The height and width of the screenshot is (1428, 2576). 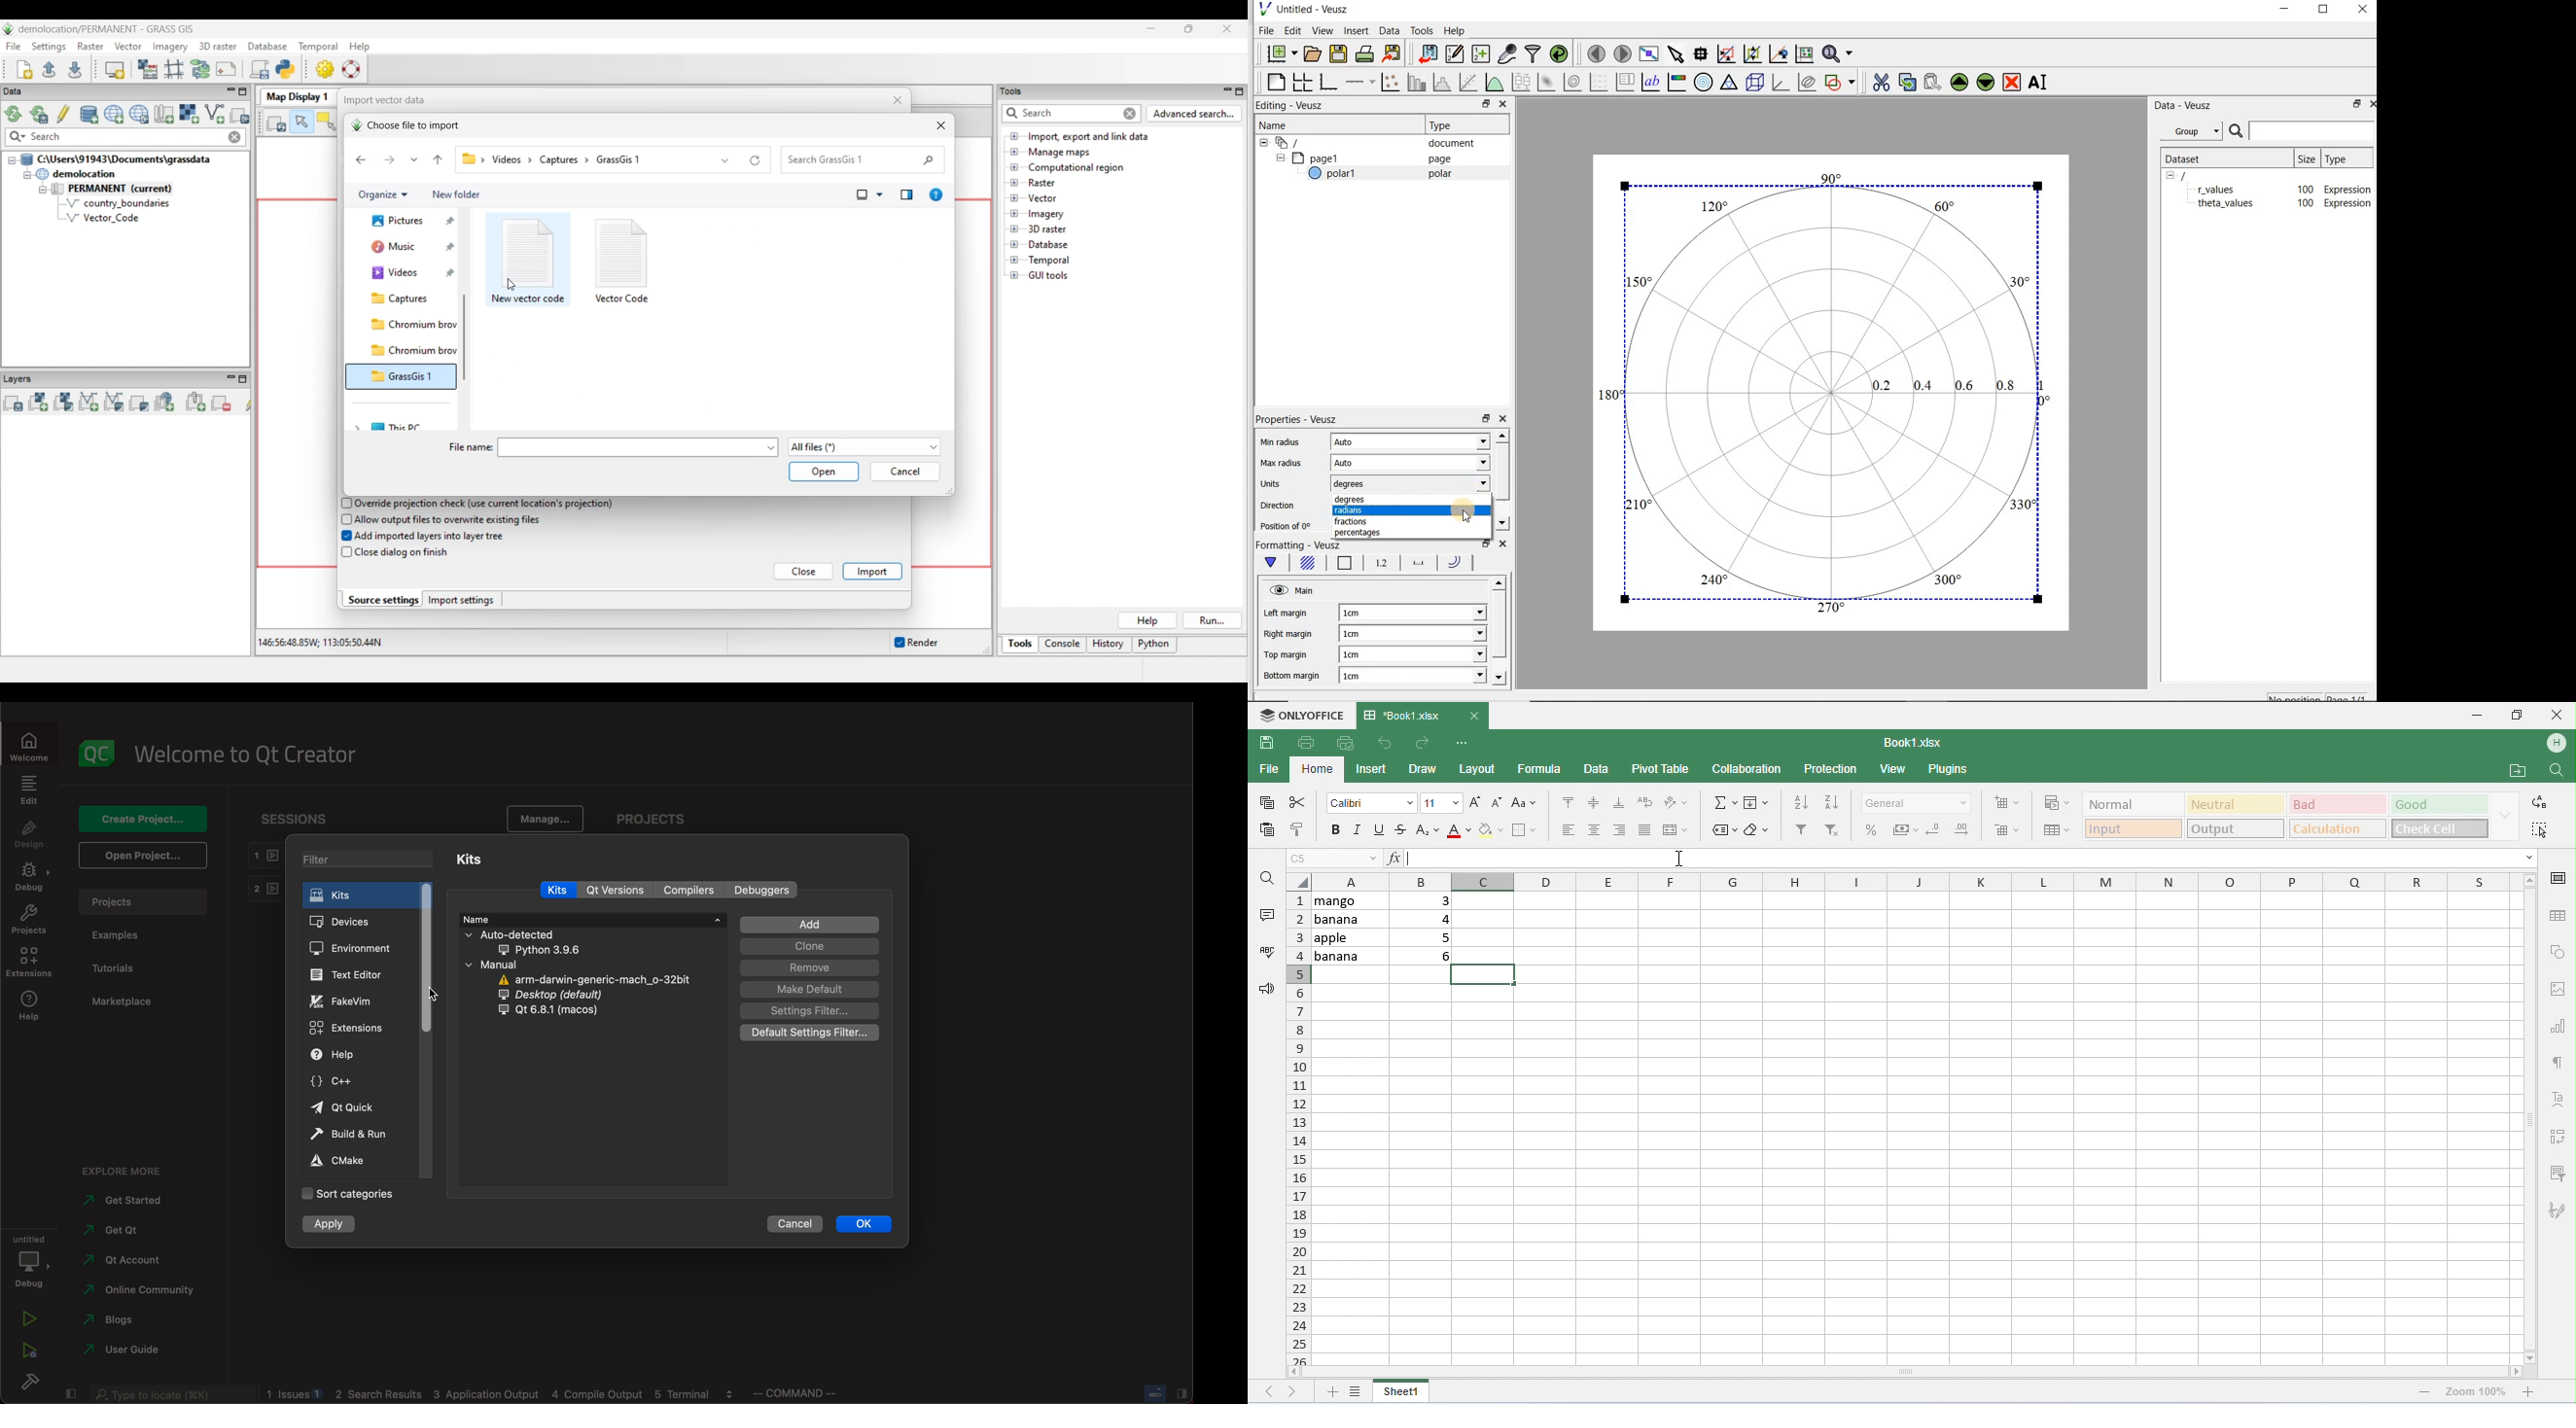 I want to click on click to zoom out of graph axes, so click(x=1753, y=54).